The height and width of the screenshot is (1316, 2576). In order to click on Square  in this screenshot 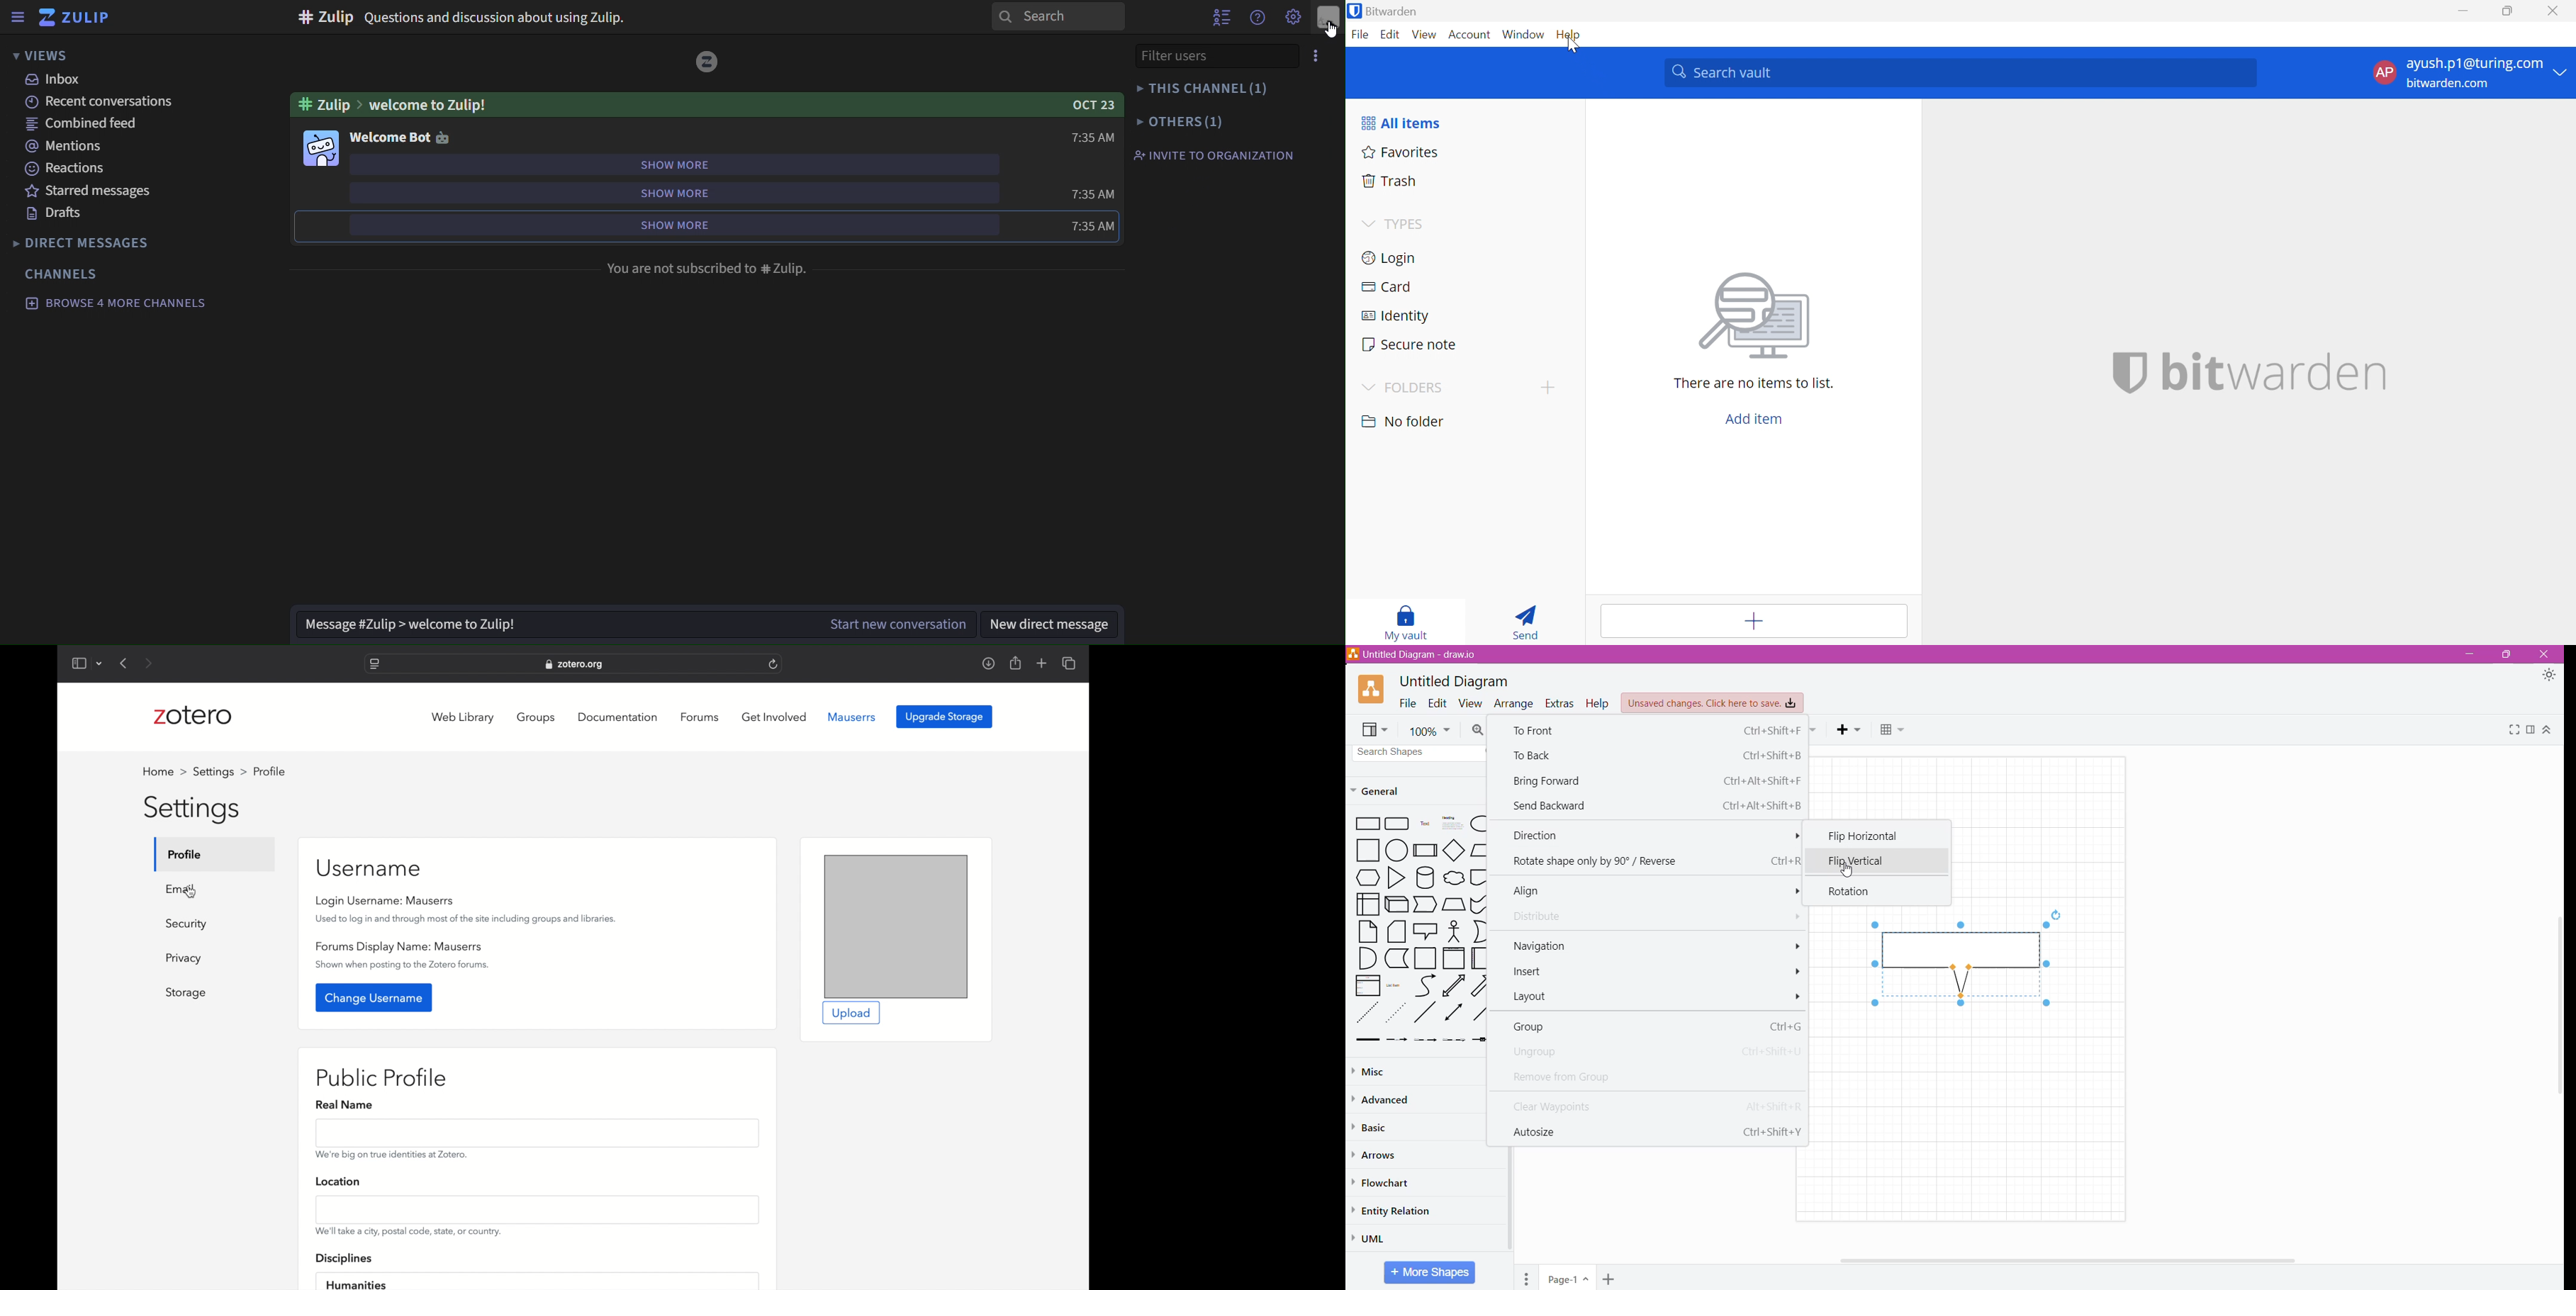, I will do `click(1425, 959)`.